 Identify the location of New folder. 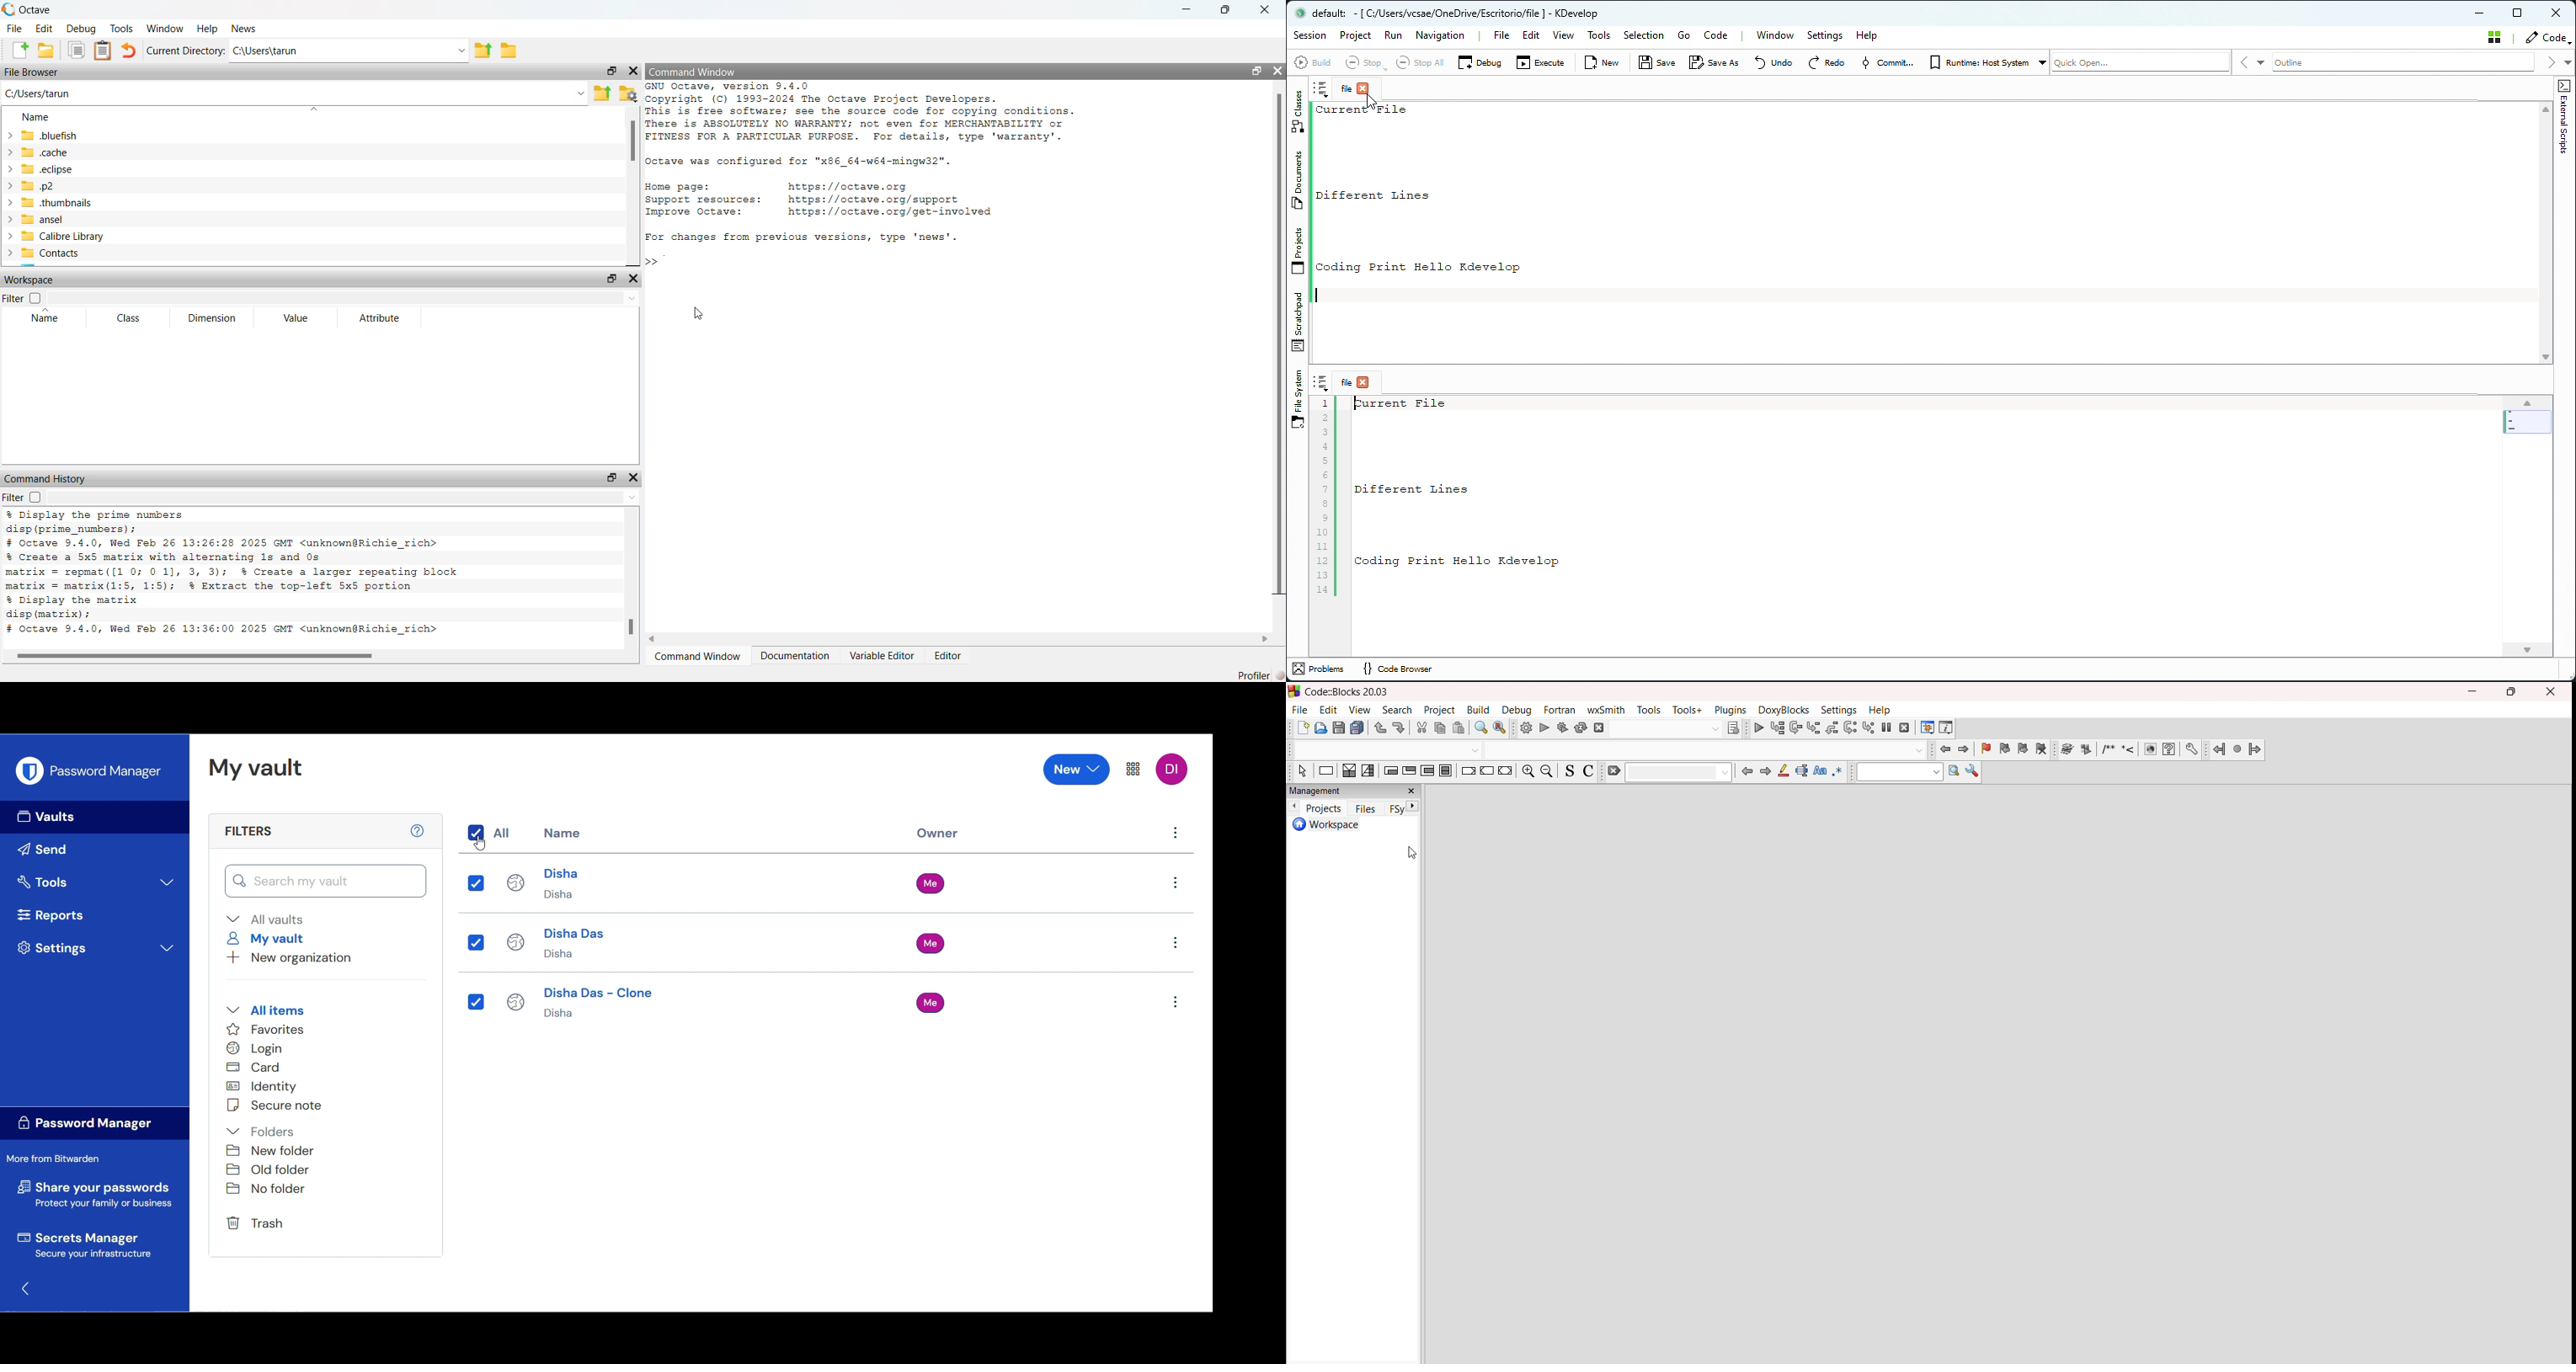
(270, 1151).